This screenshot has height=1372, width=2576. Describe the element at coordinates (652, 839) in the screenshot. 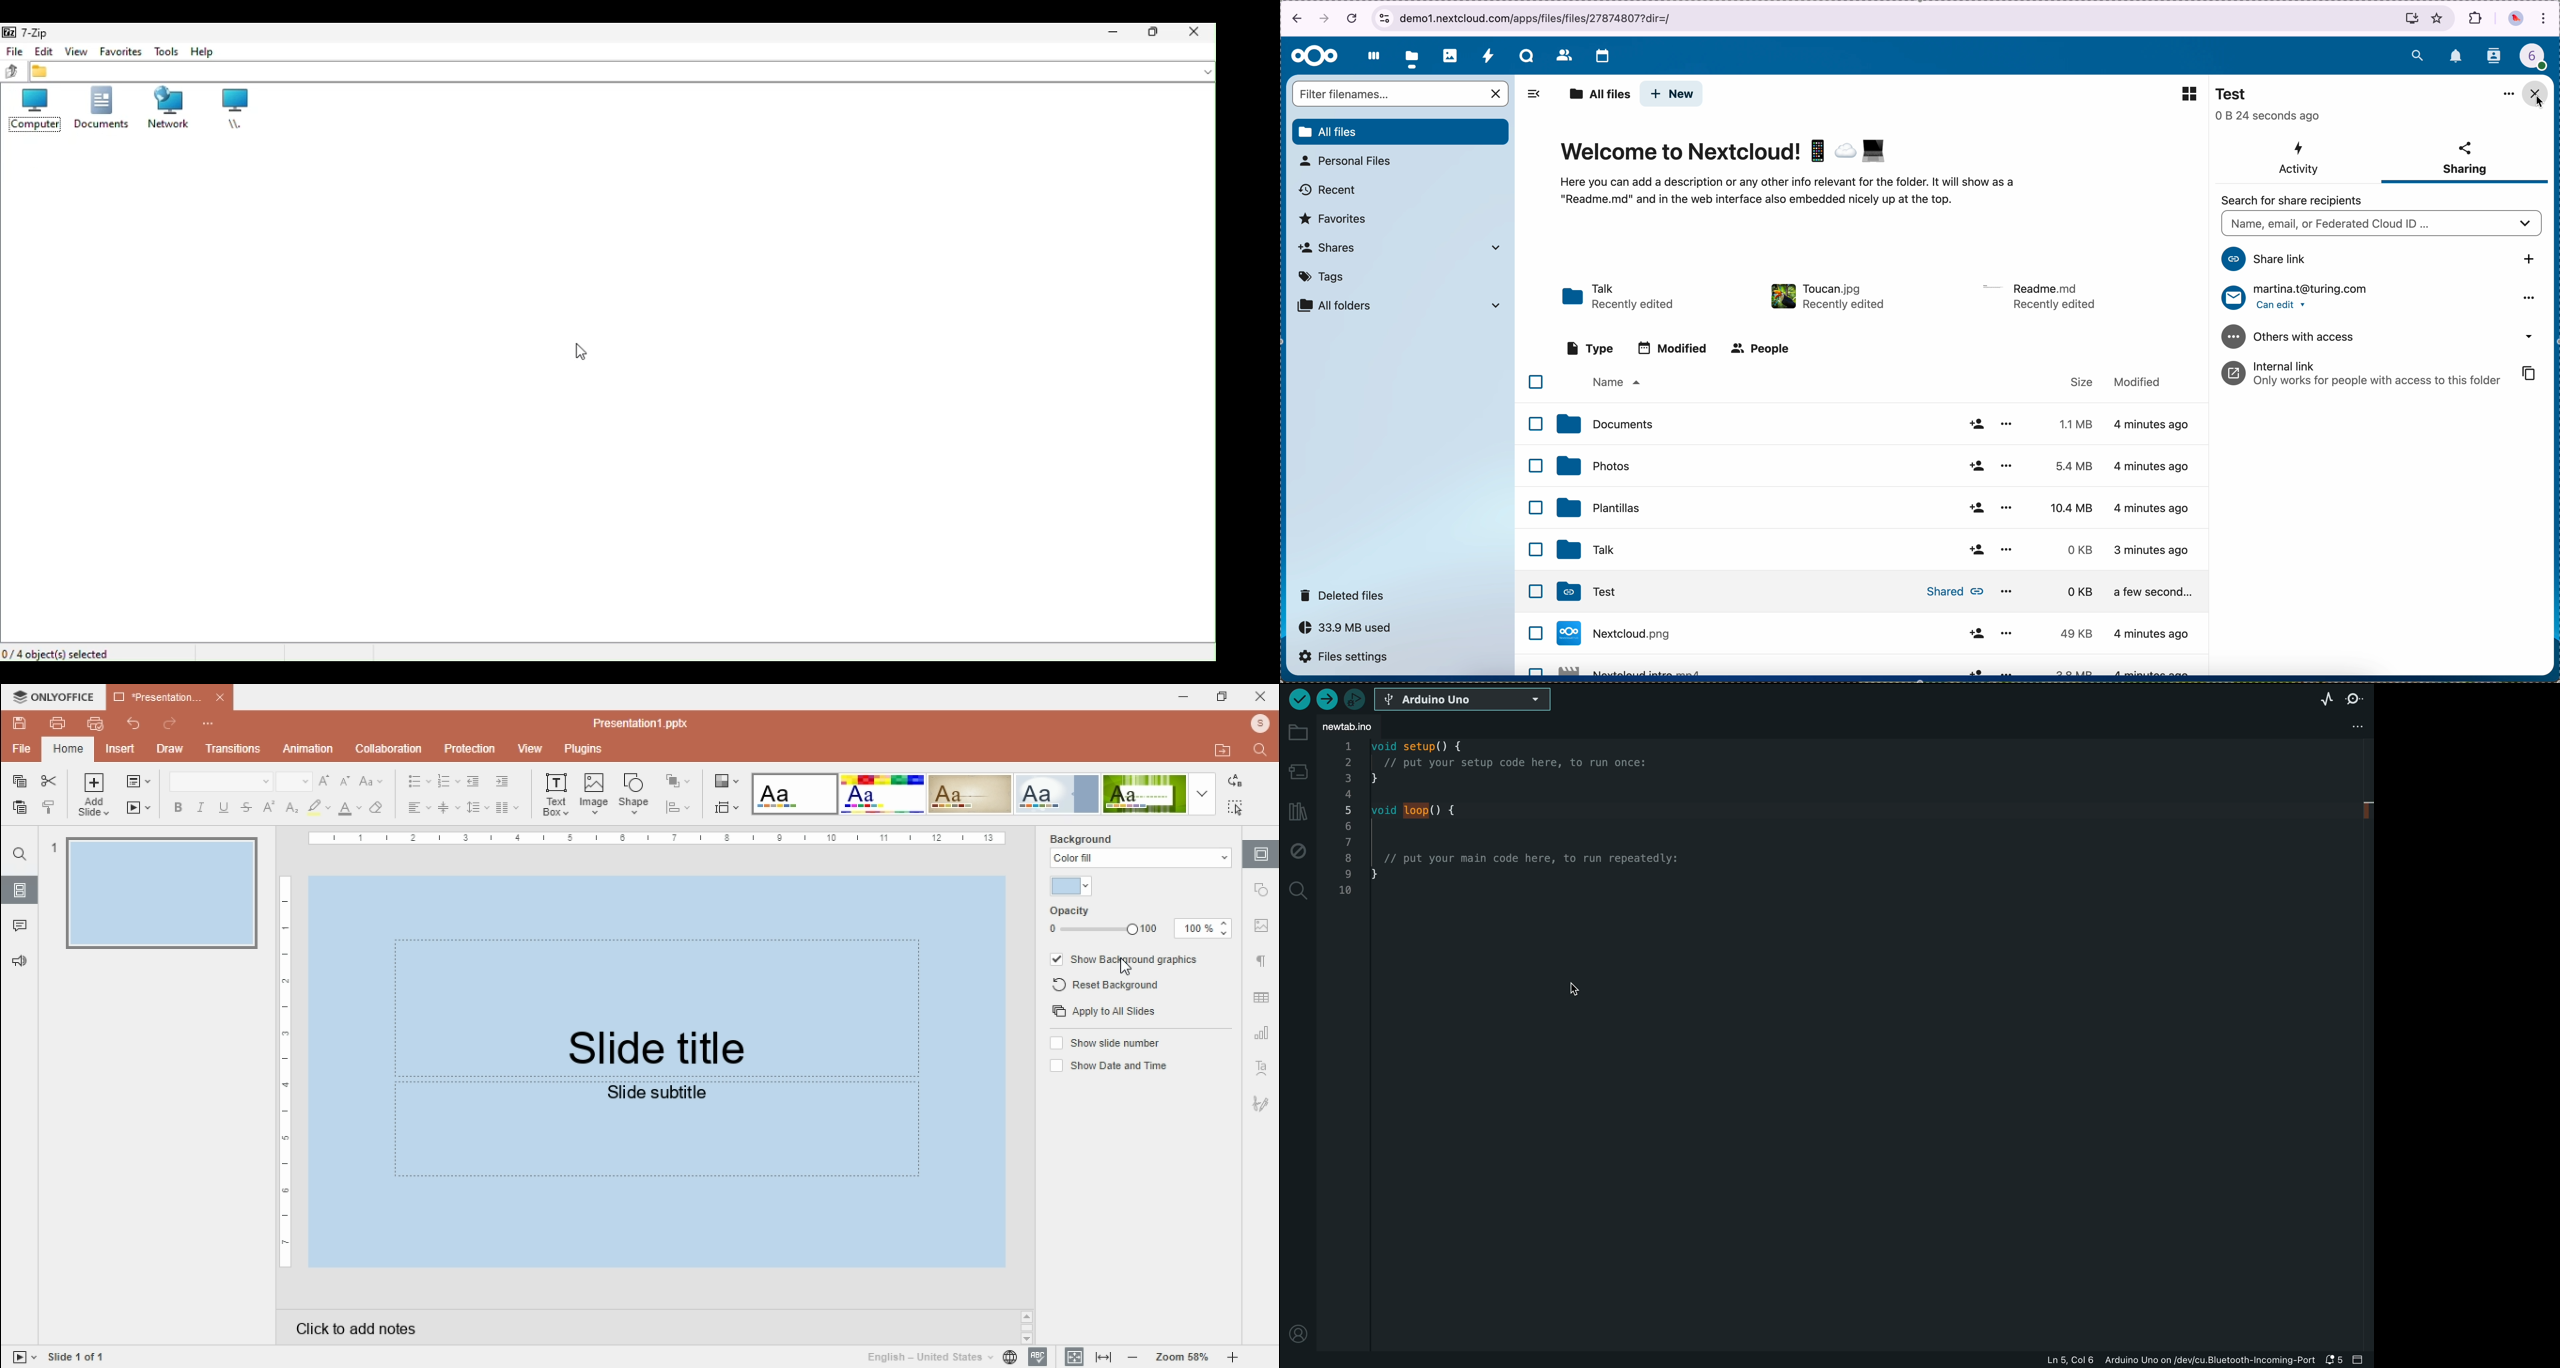

I see `scale` at that location.